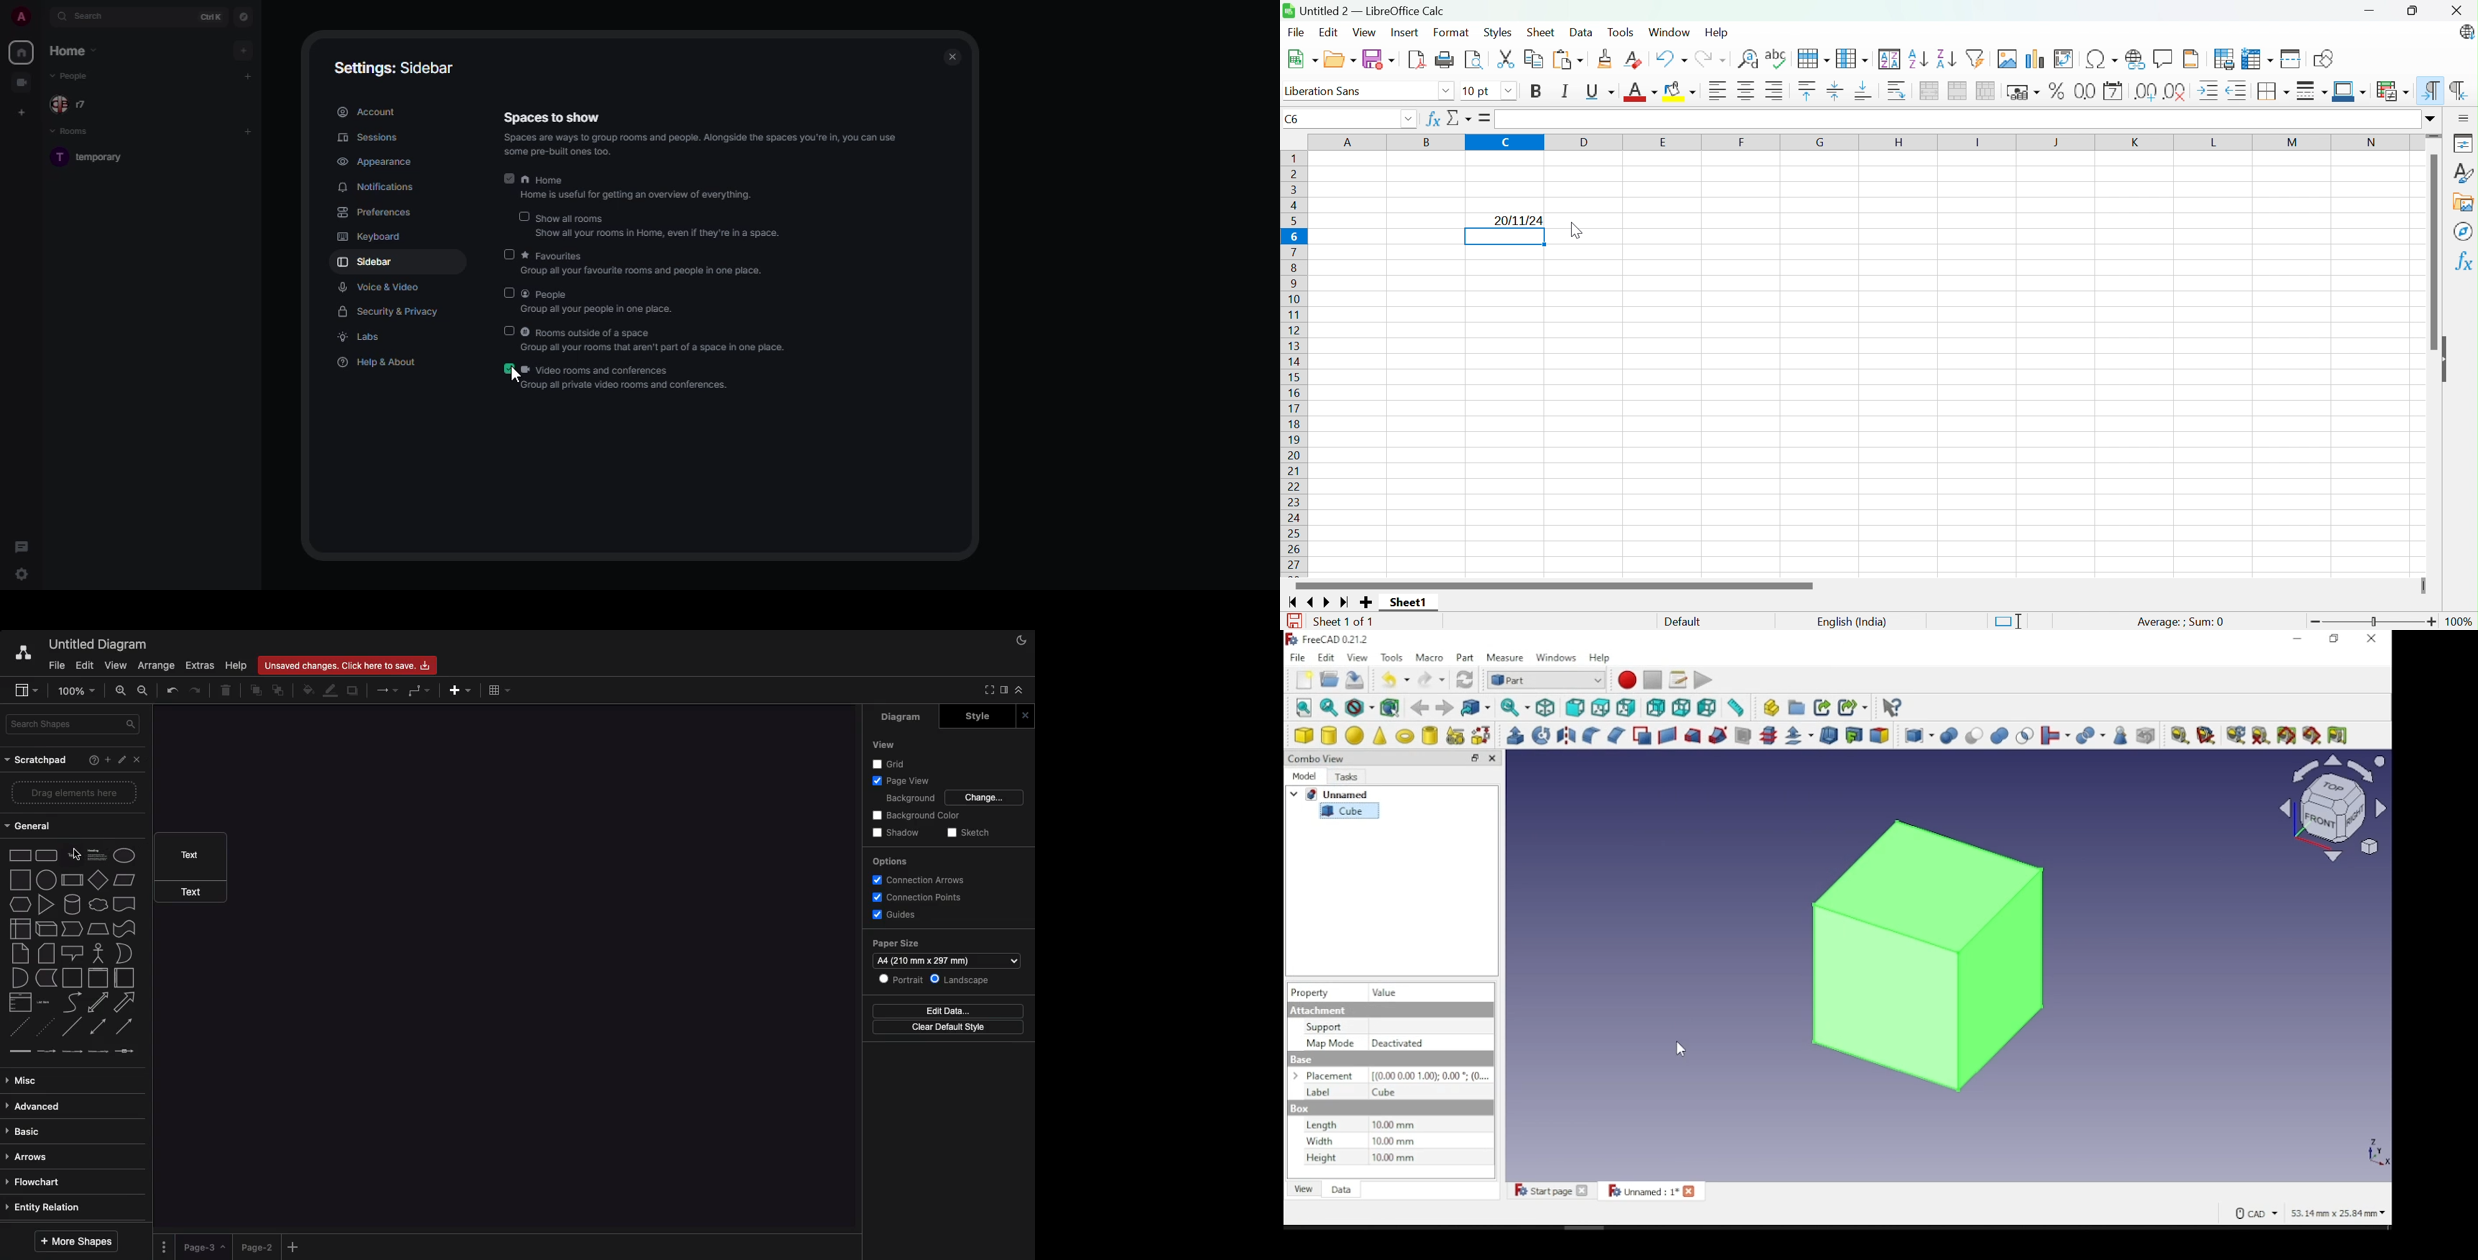 This screenshot has height=1260, width=2492. I want to click on connector with 3 labels, so click(99, 1051).